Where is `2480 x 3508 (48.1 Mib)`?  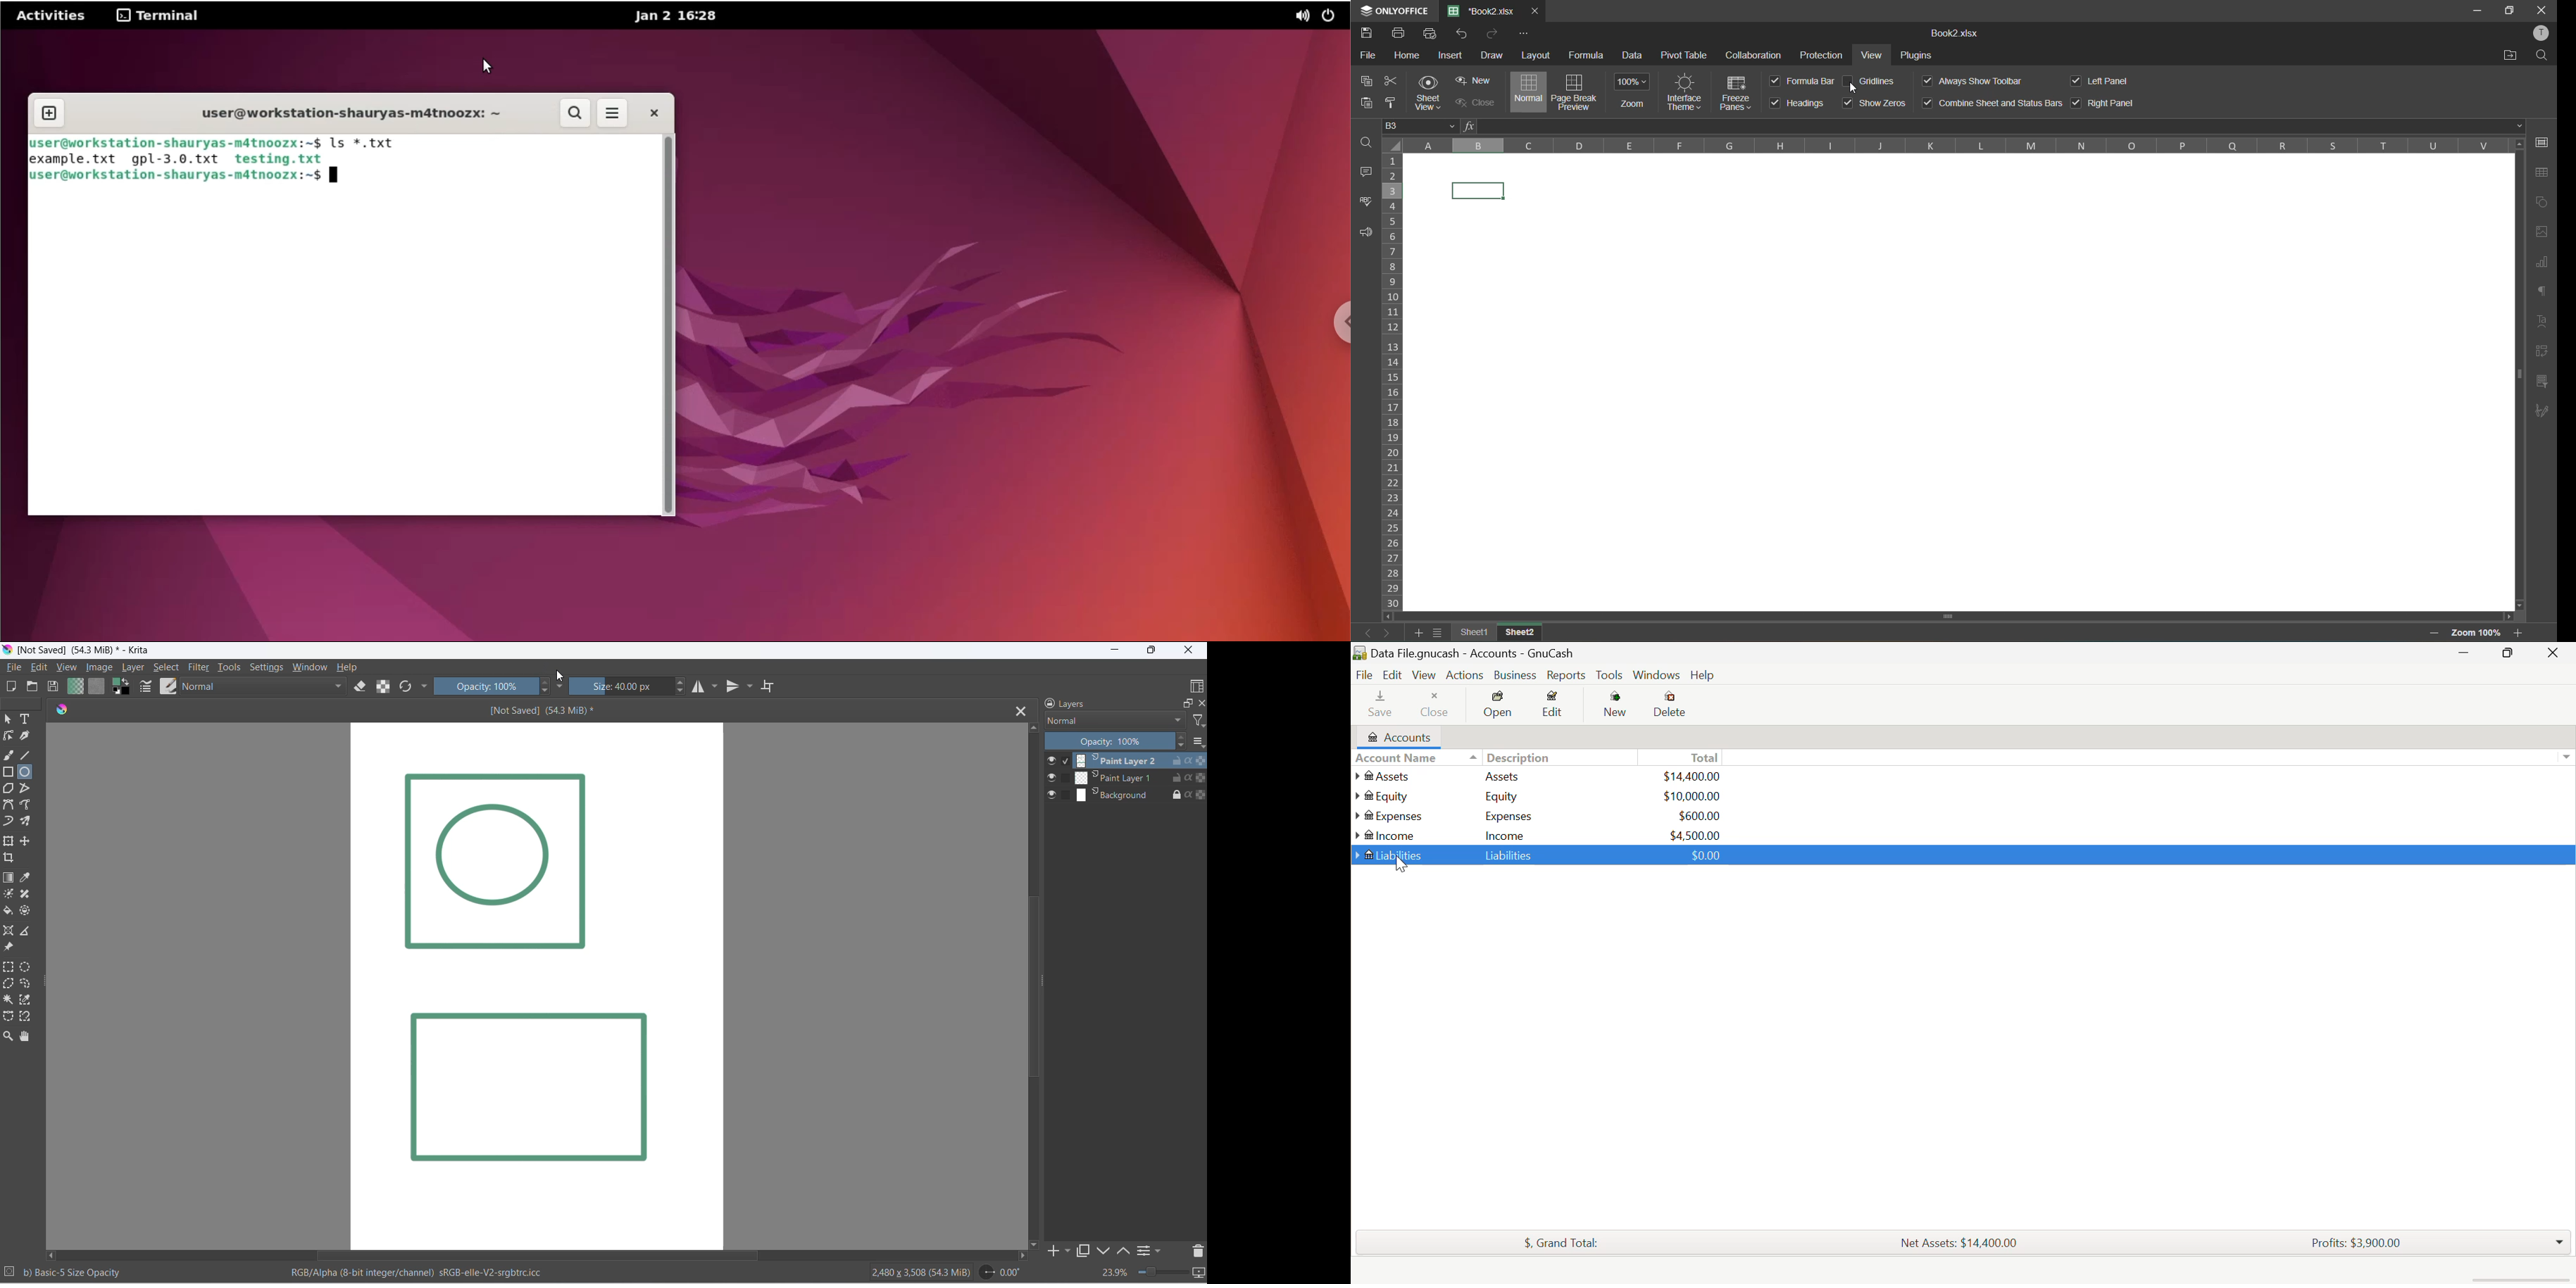 2480 x 3508 (48.1 Mib) is located at coordinates (912, 1273).